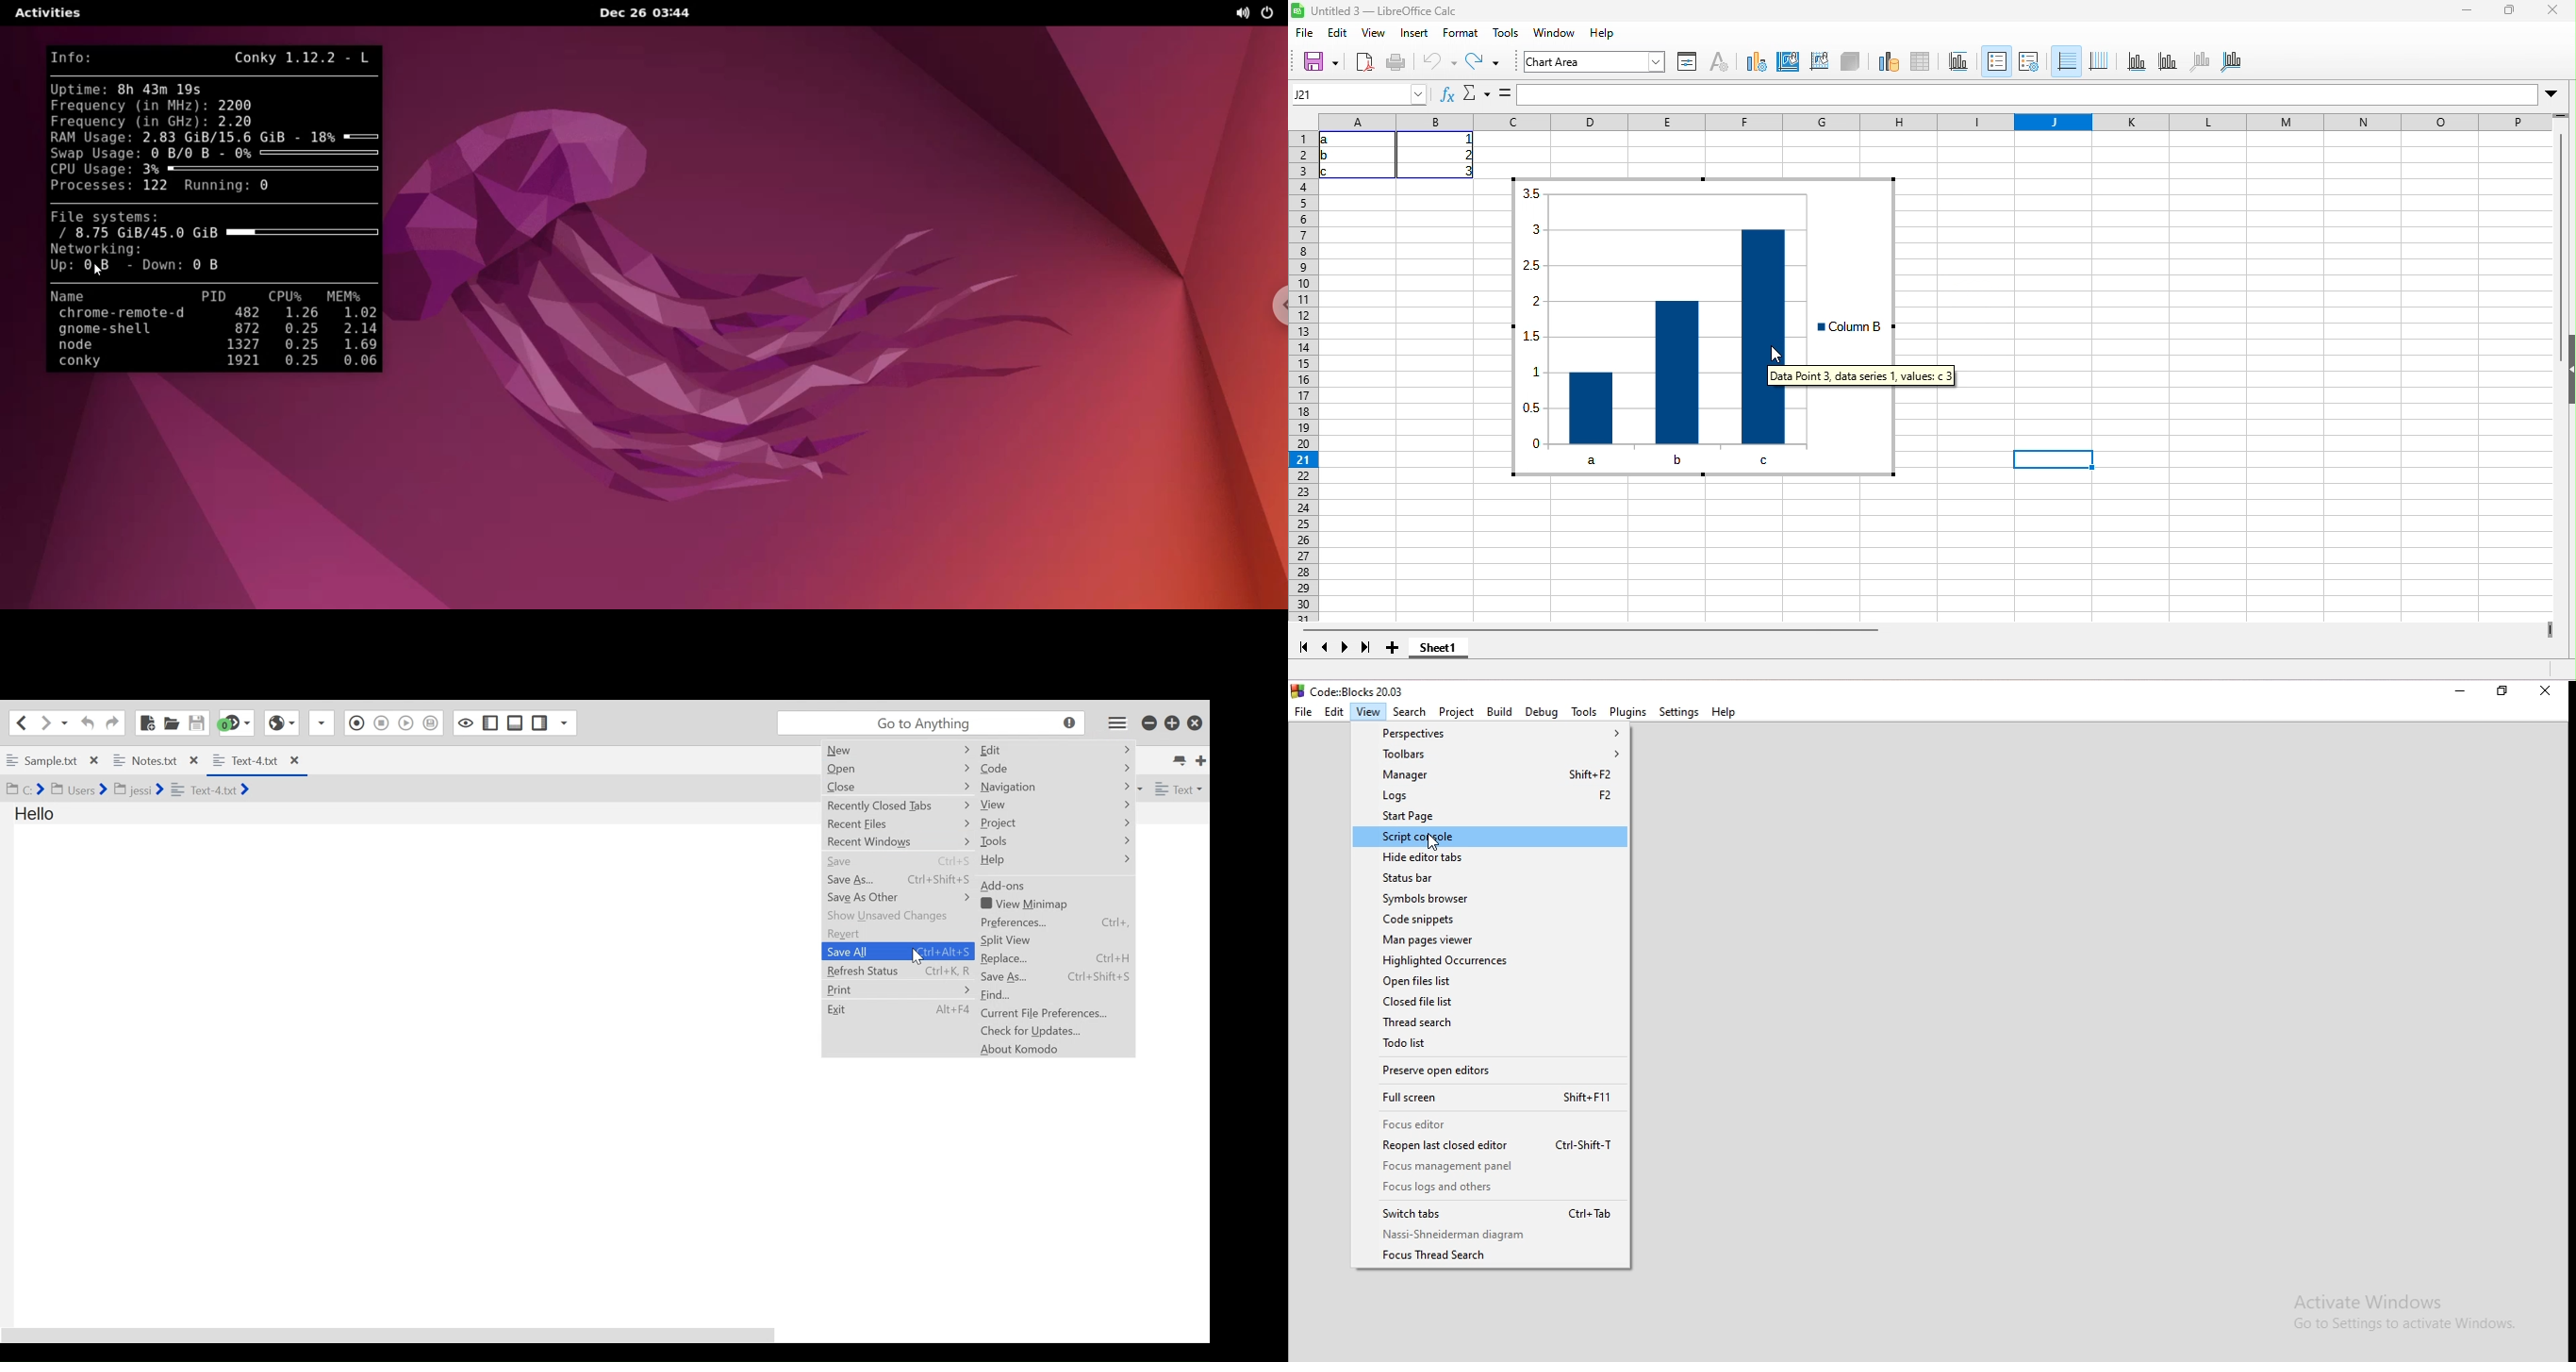  I want to click on selected cell, so click(2056, 458).